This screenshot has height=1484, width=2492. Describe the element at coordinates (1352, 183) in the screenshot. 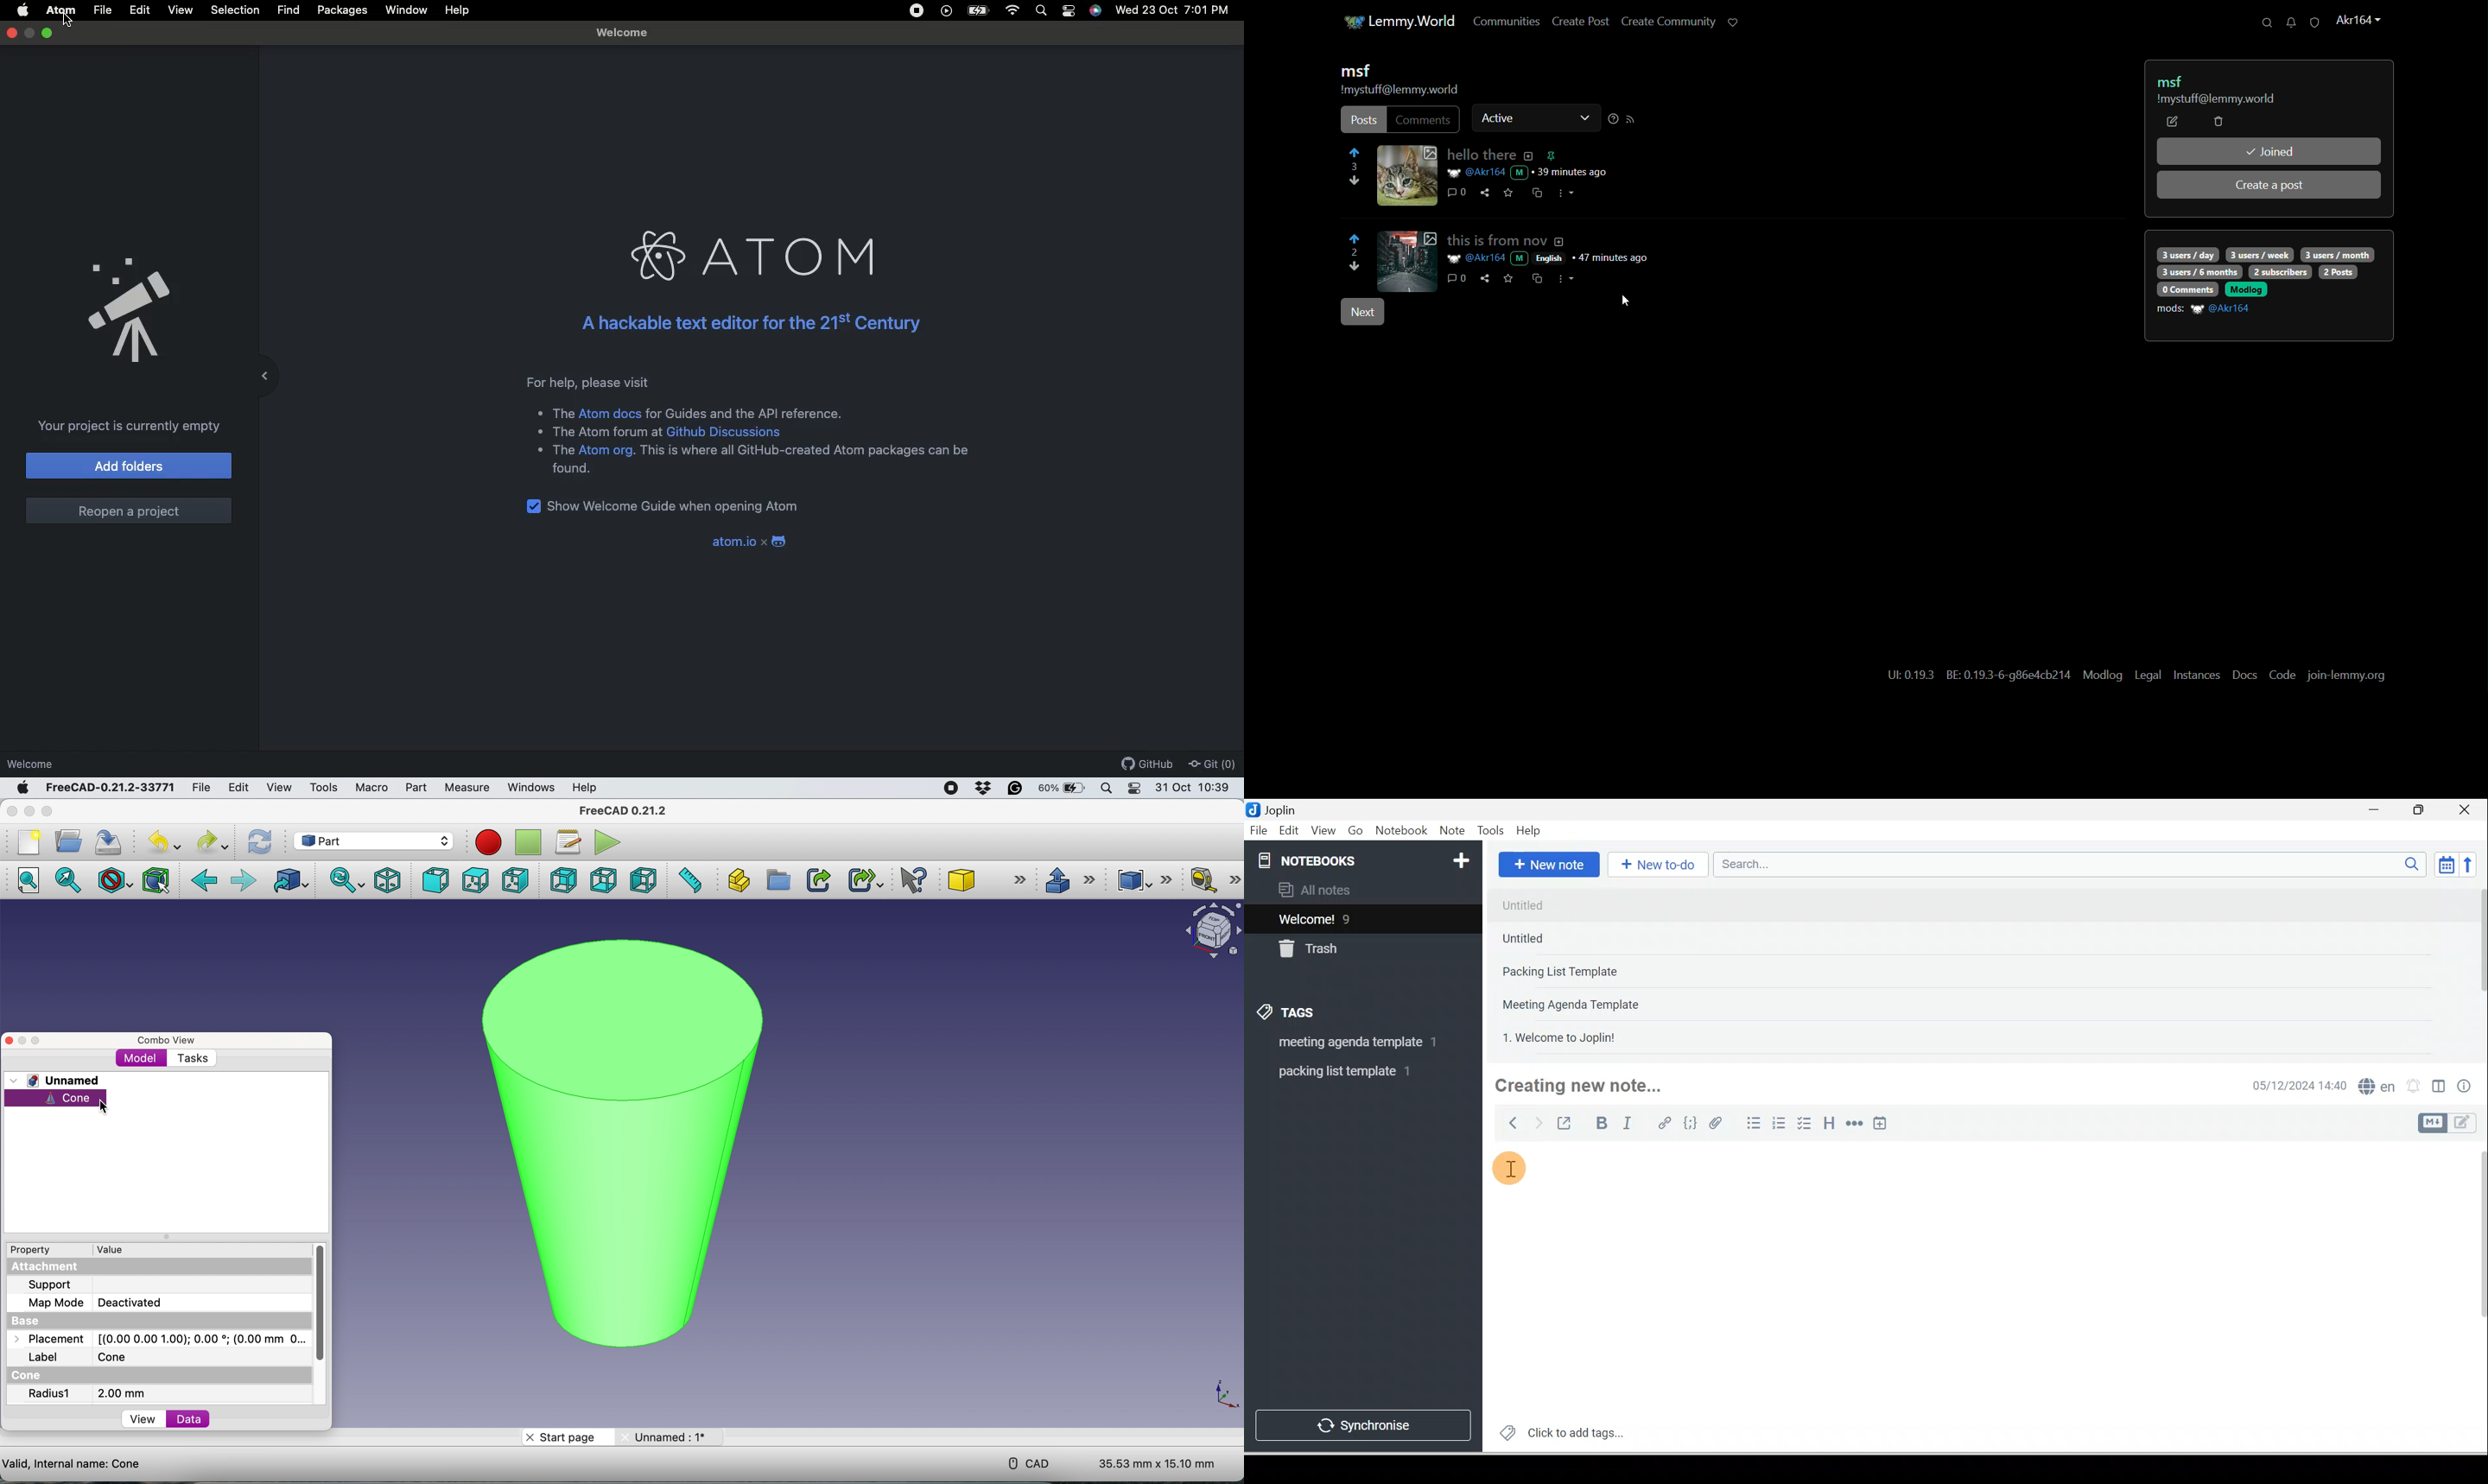

I see `downvote` at that location.